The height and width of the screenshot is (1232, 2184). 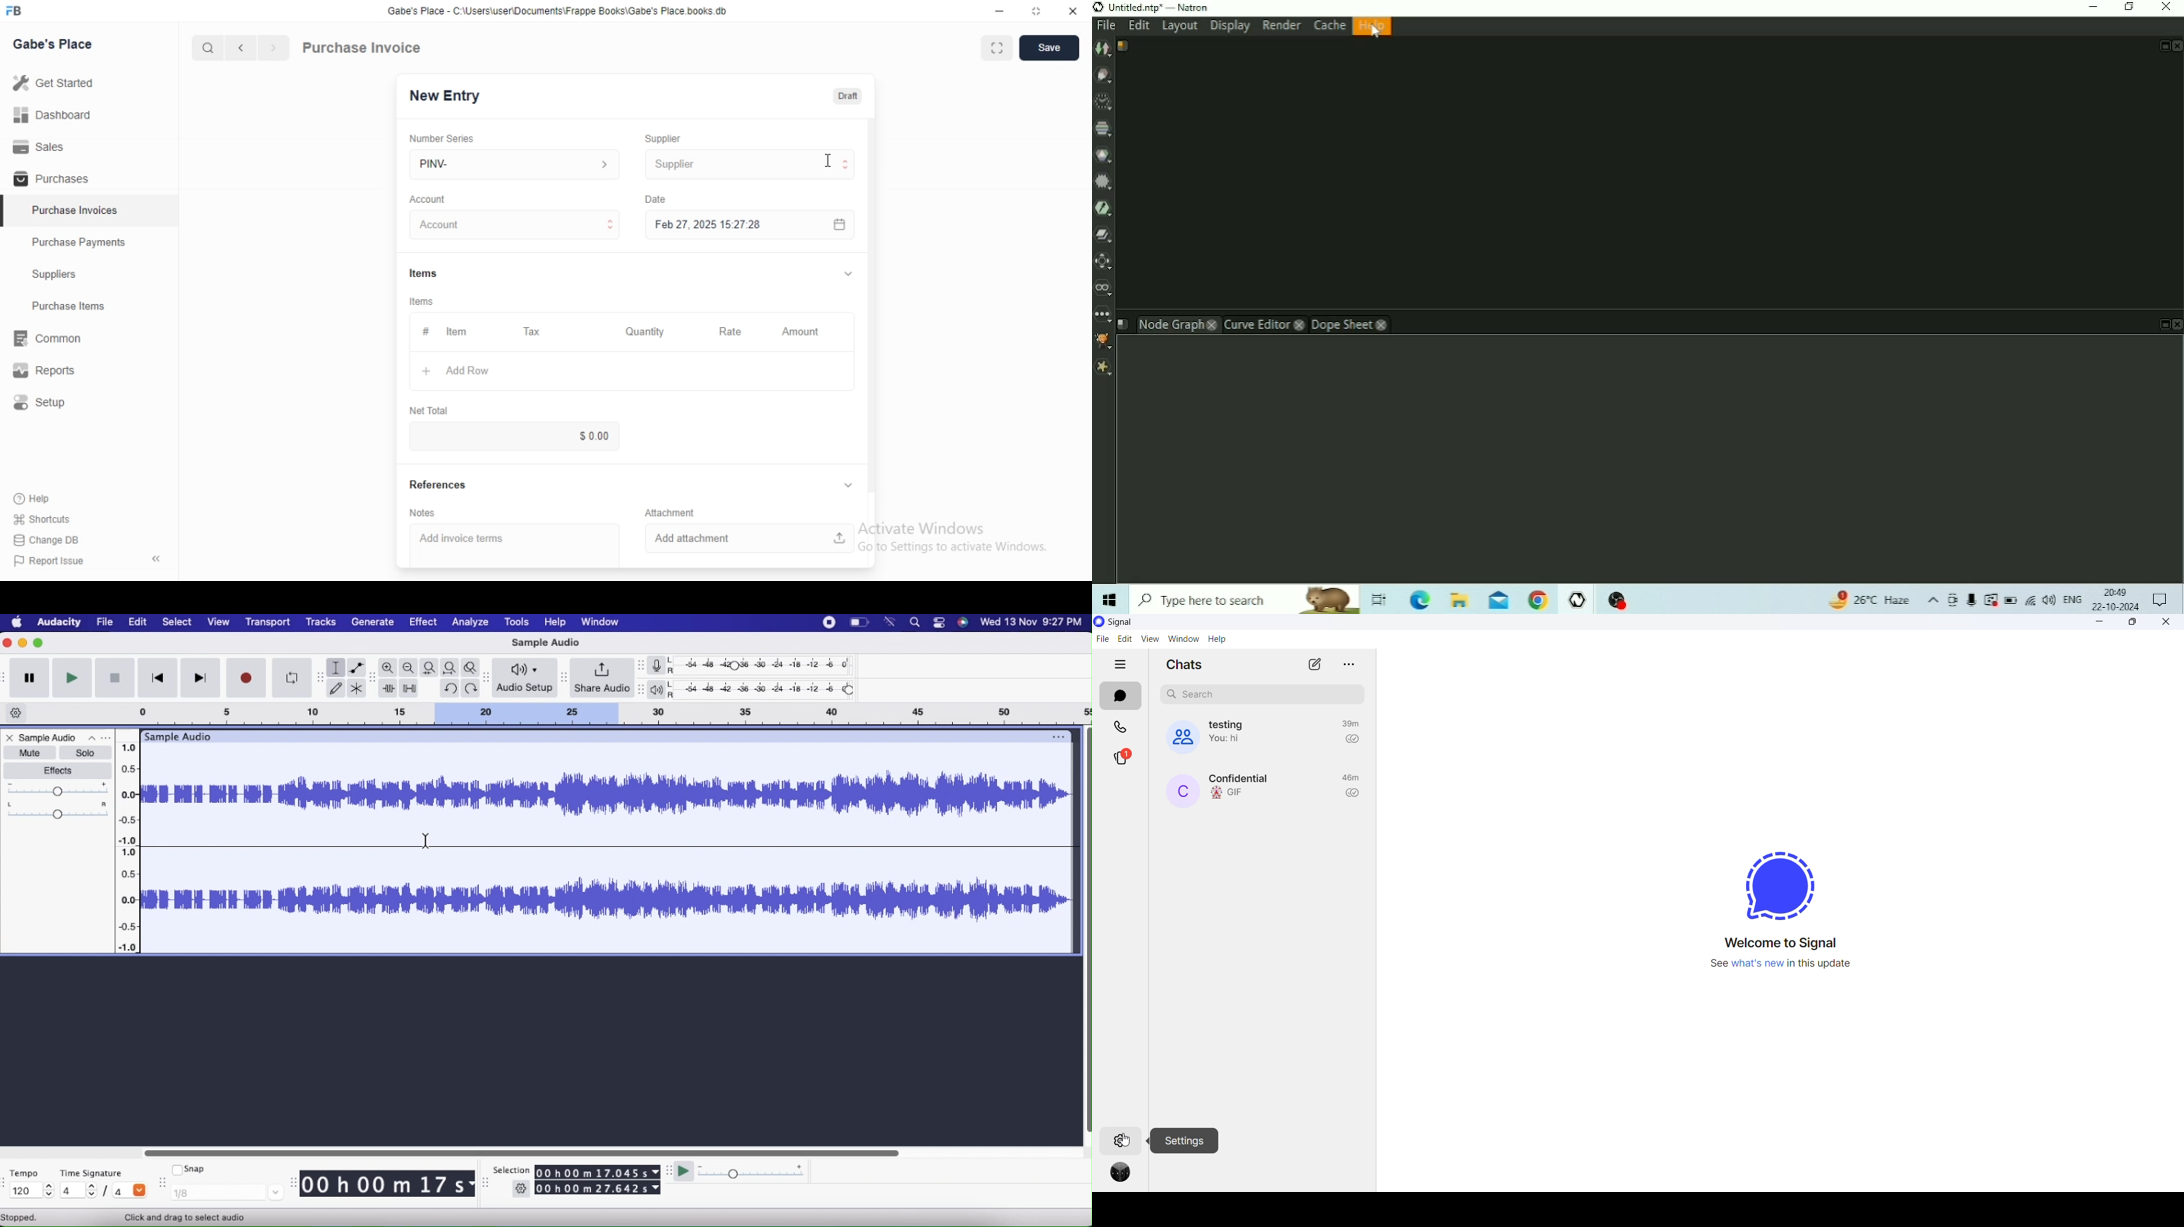 What do you see at coordinates (97, 738) in the screenshot?
I see `more options` at bounding box center [97, 738].